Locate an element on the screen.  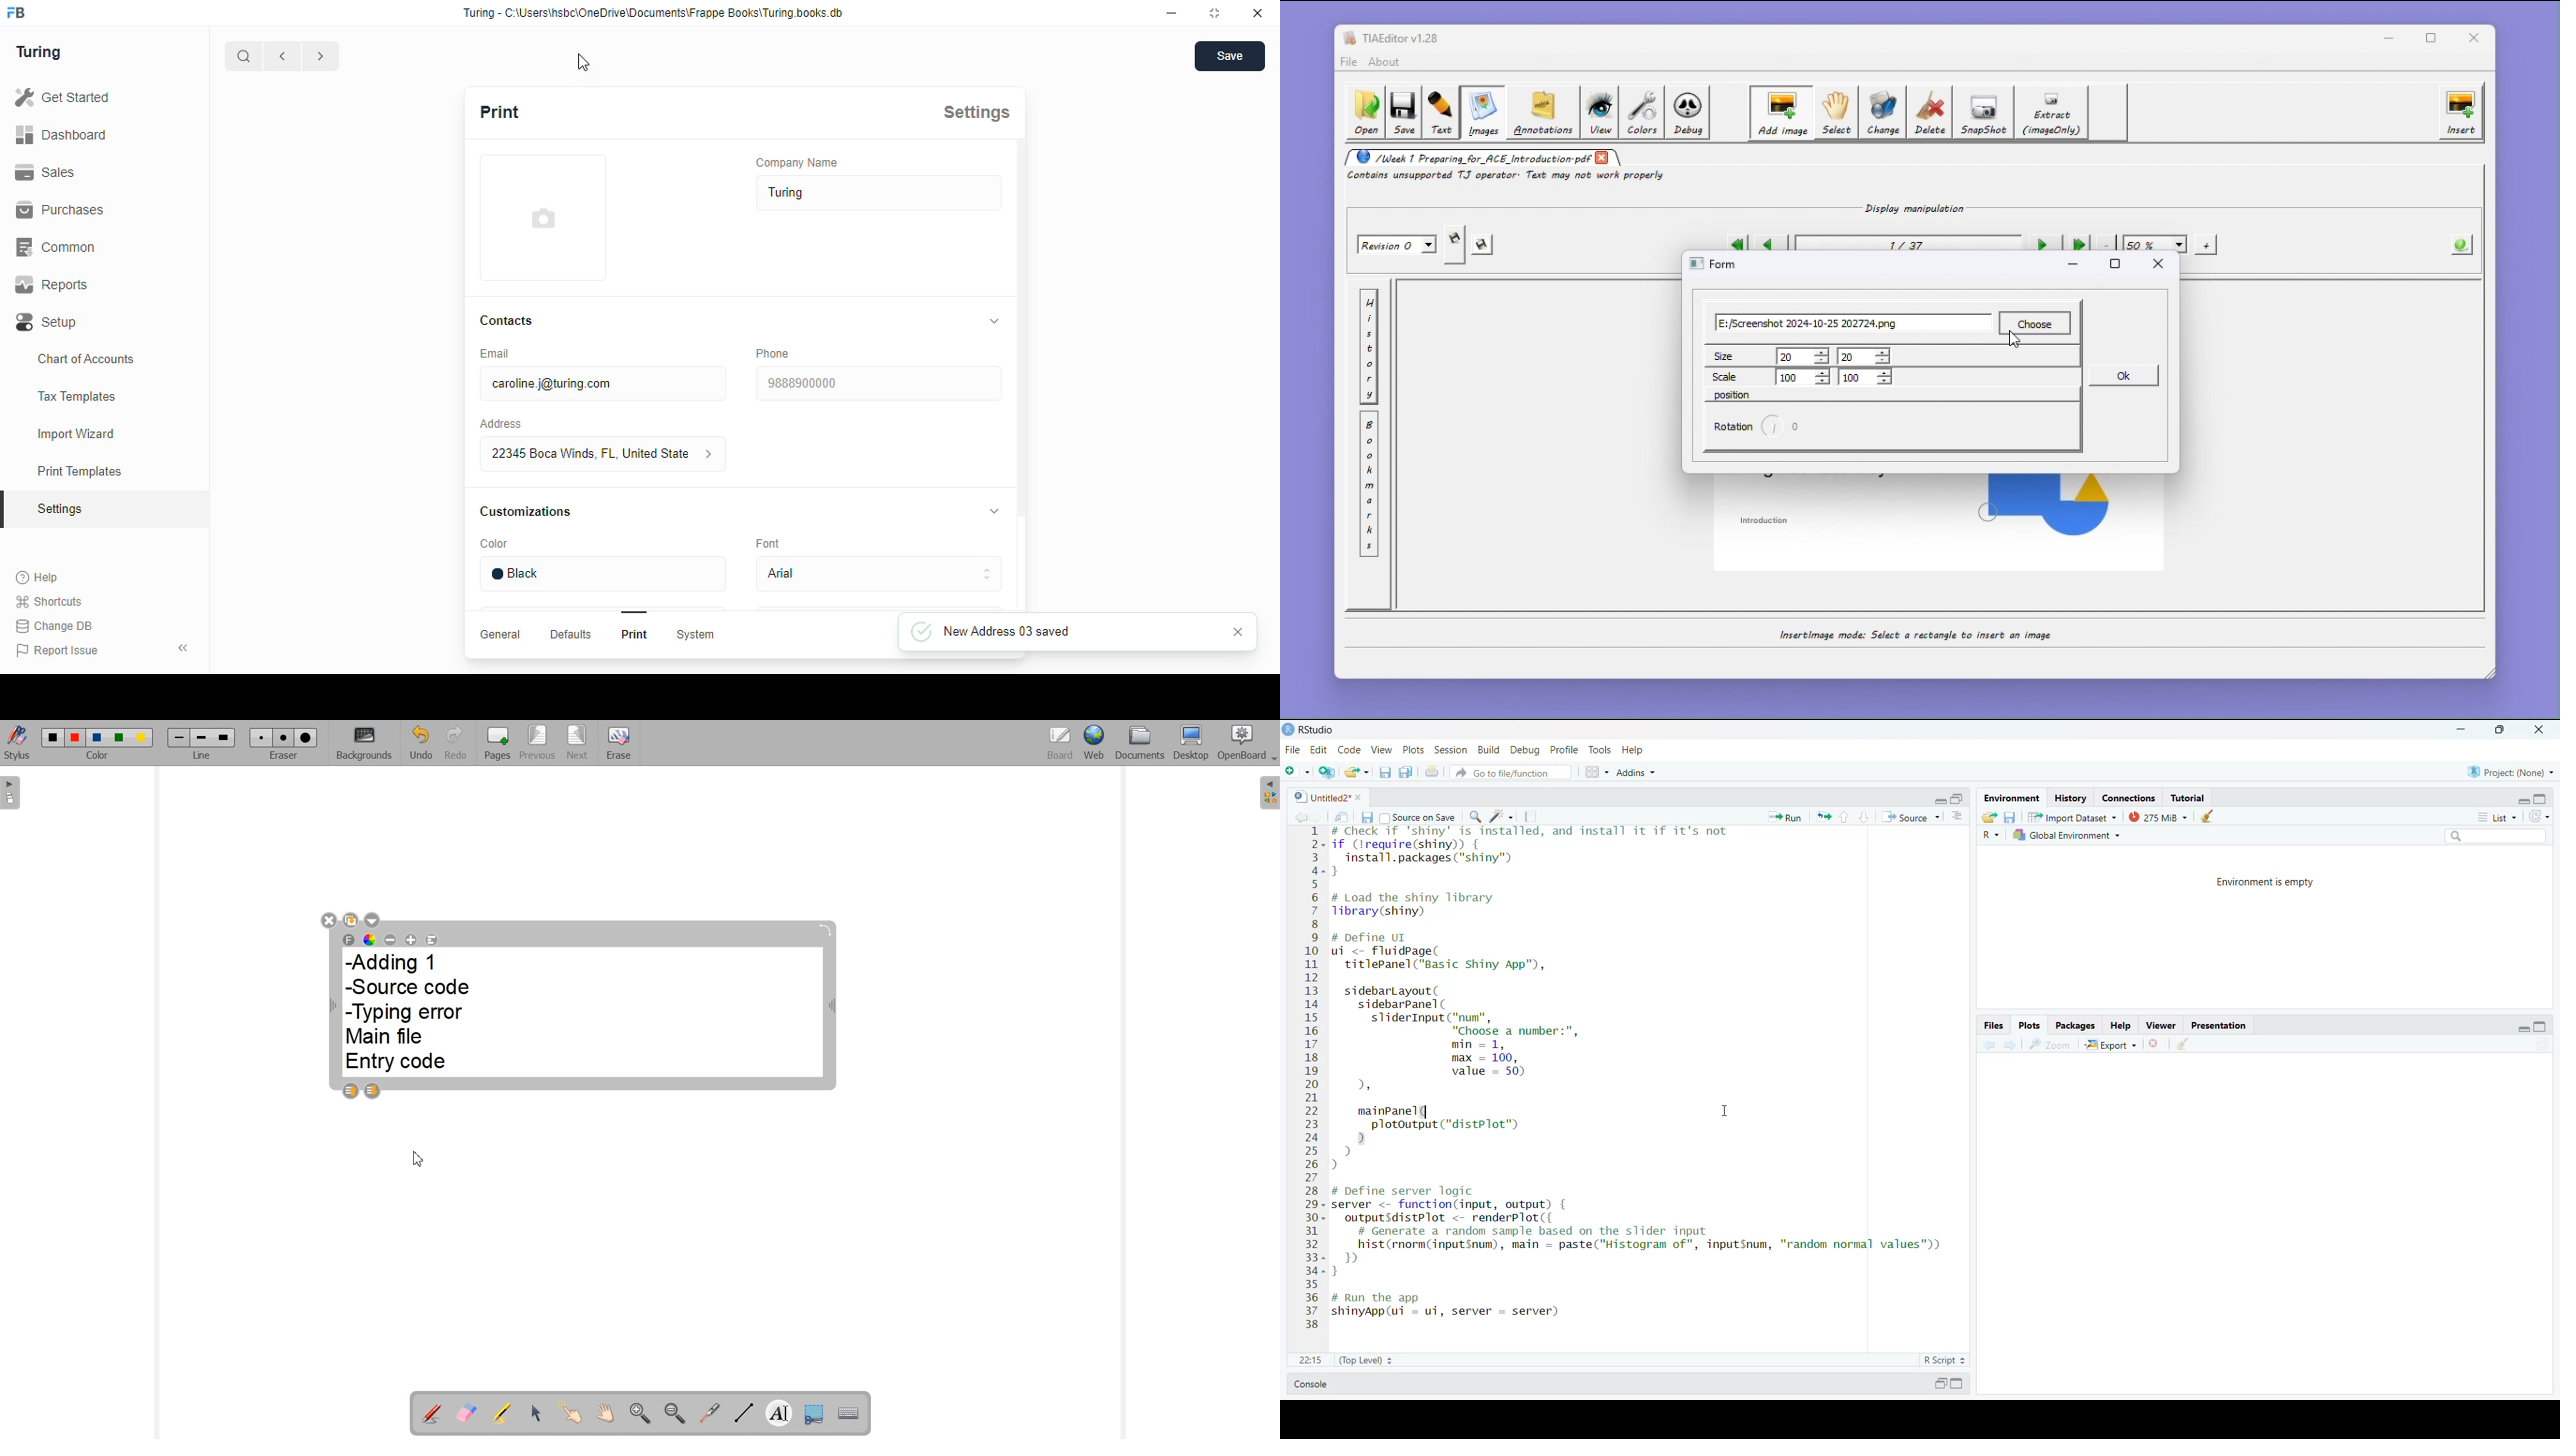
source menu is located at coordinates (1911, 817).